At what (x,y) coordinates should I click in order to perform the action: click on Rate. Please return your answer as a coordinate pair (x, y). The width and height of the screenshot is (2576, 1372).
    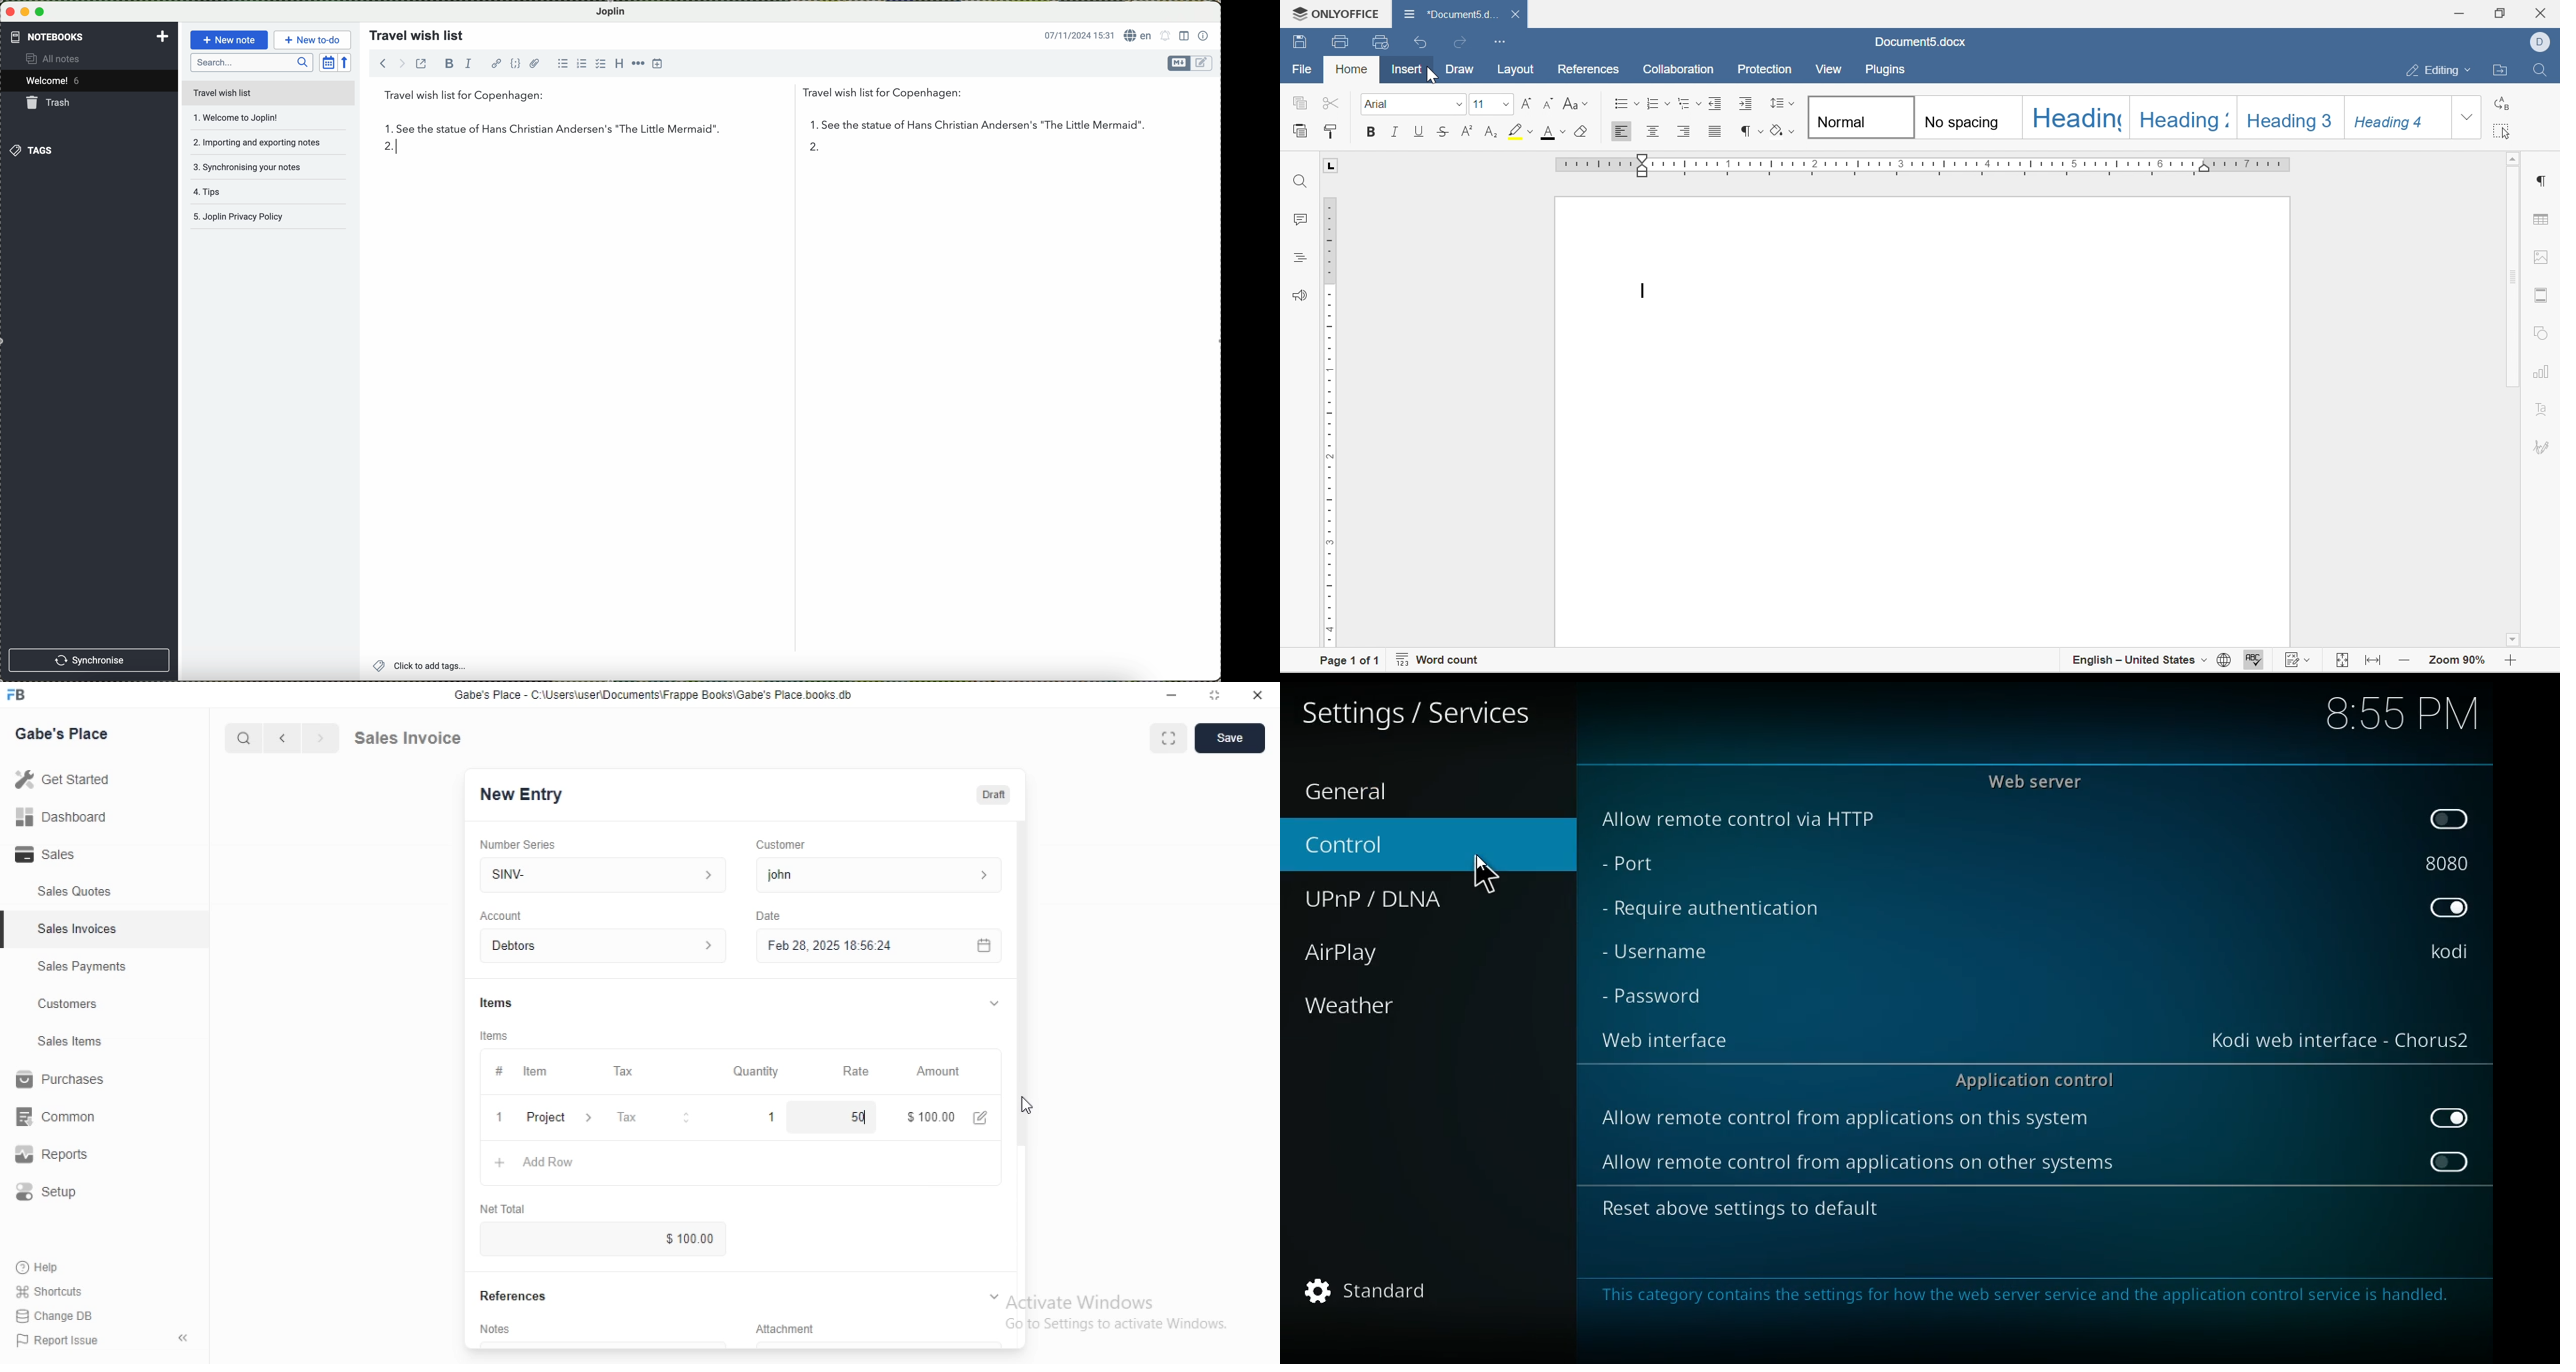
    Looking at the image, I should click on (853, 1071).